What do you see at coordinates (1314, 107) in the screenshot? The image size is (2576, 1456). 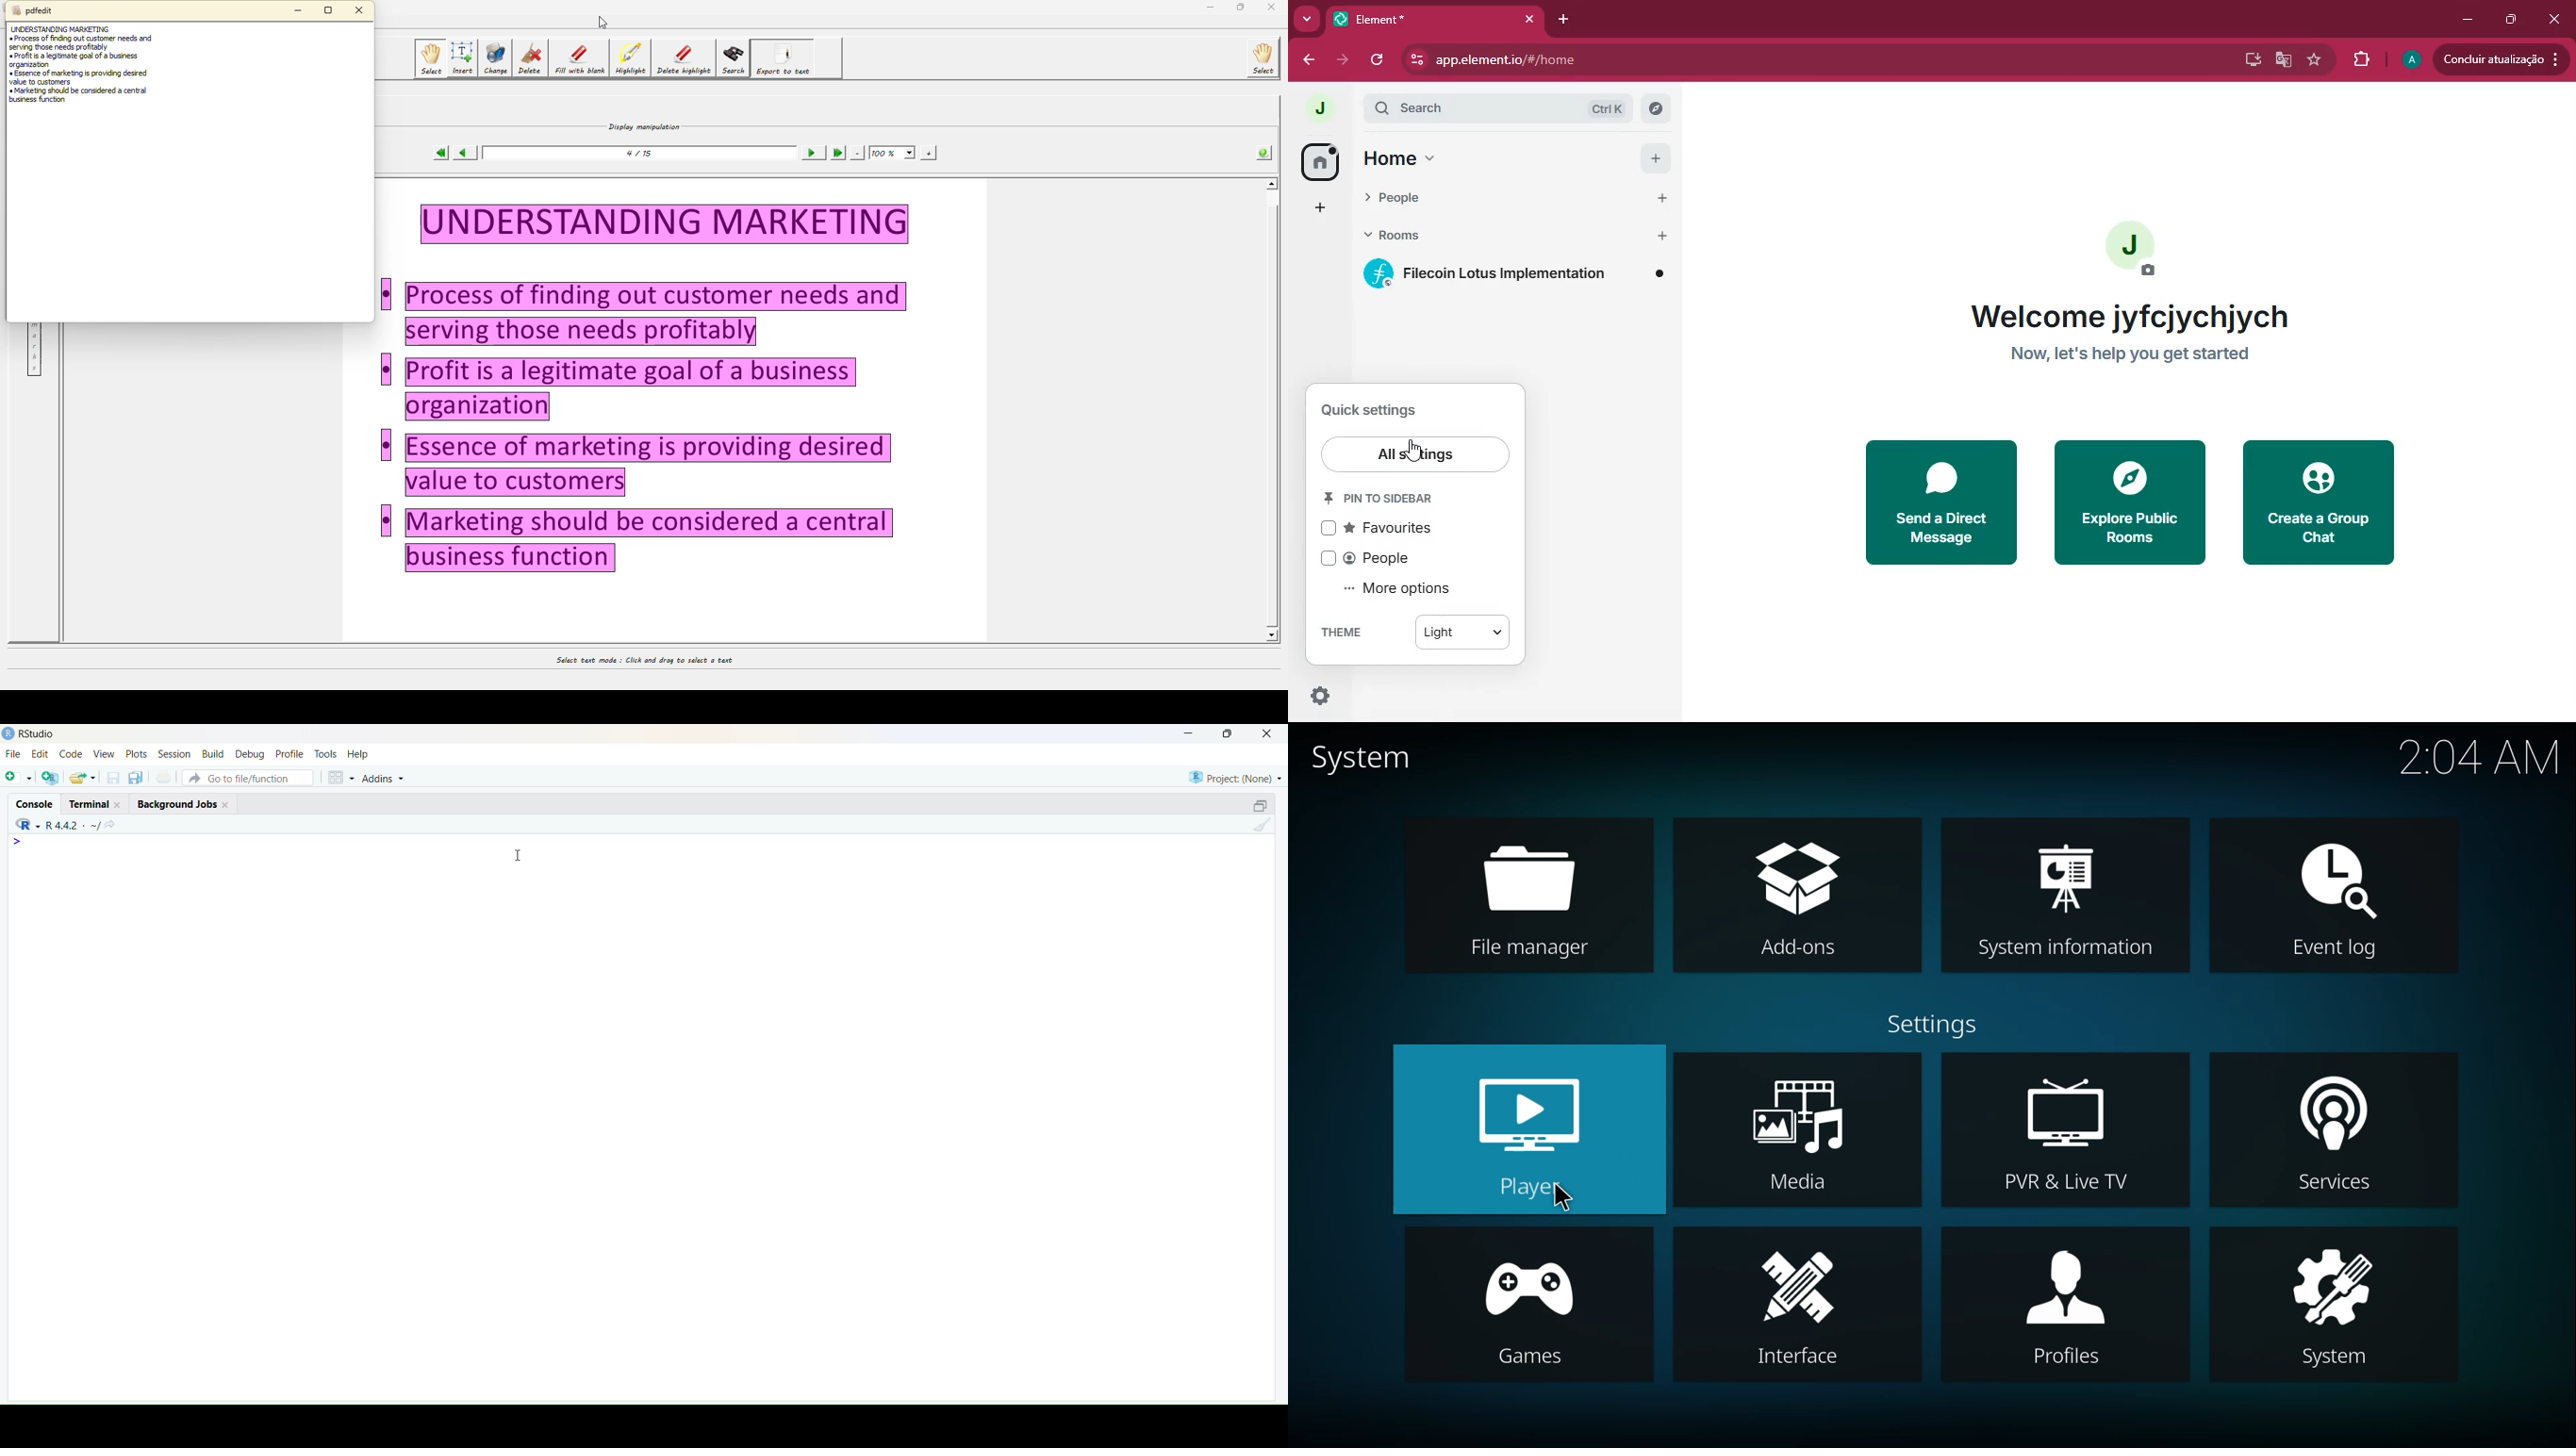 I see `profile picture` at bounding box center [1314, 107].